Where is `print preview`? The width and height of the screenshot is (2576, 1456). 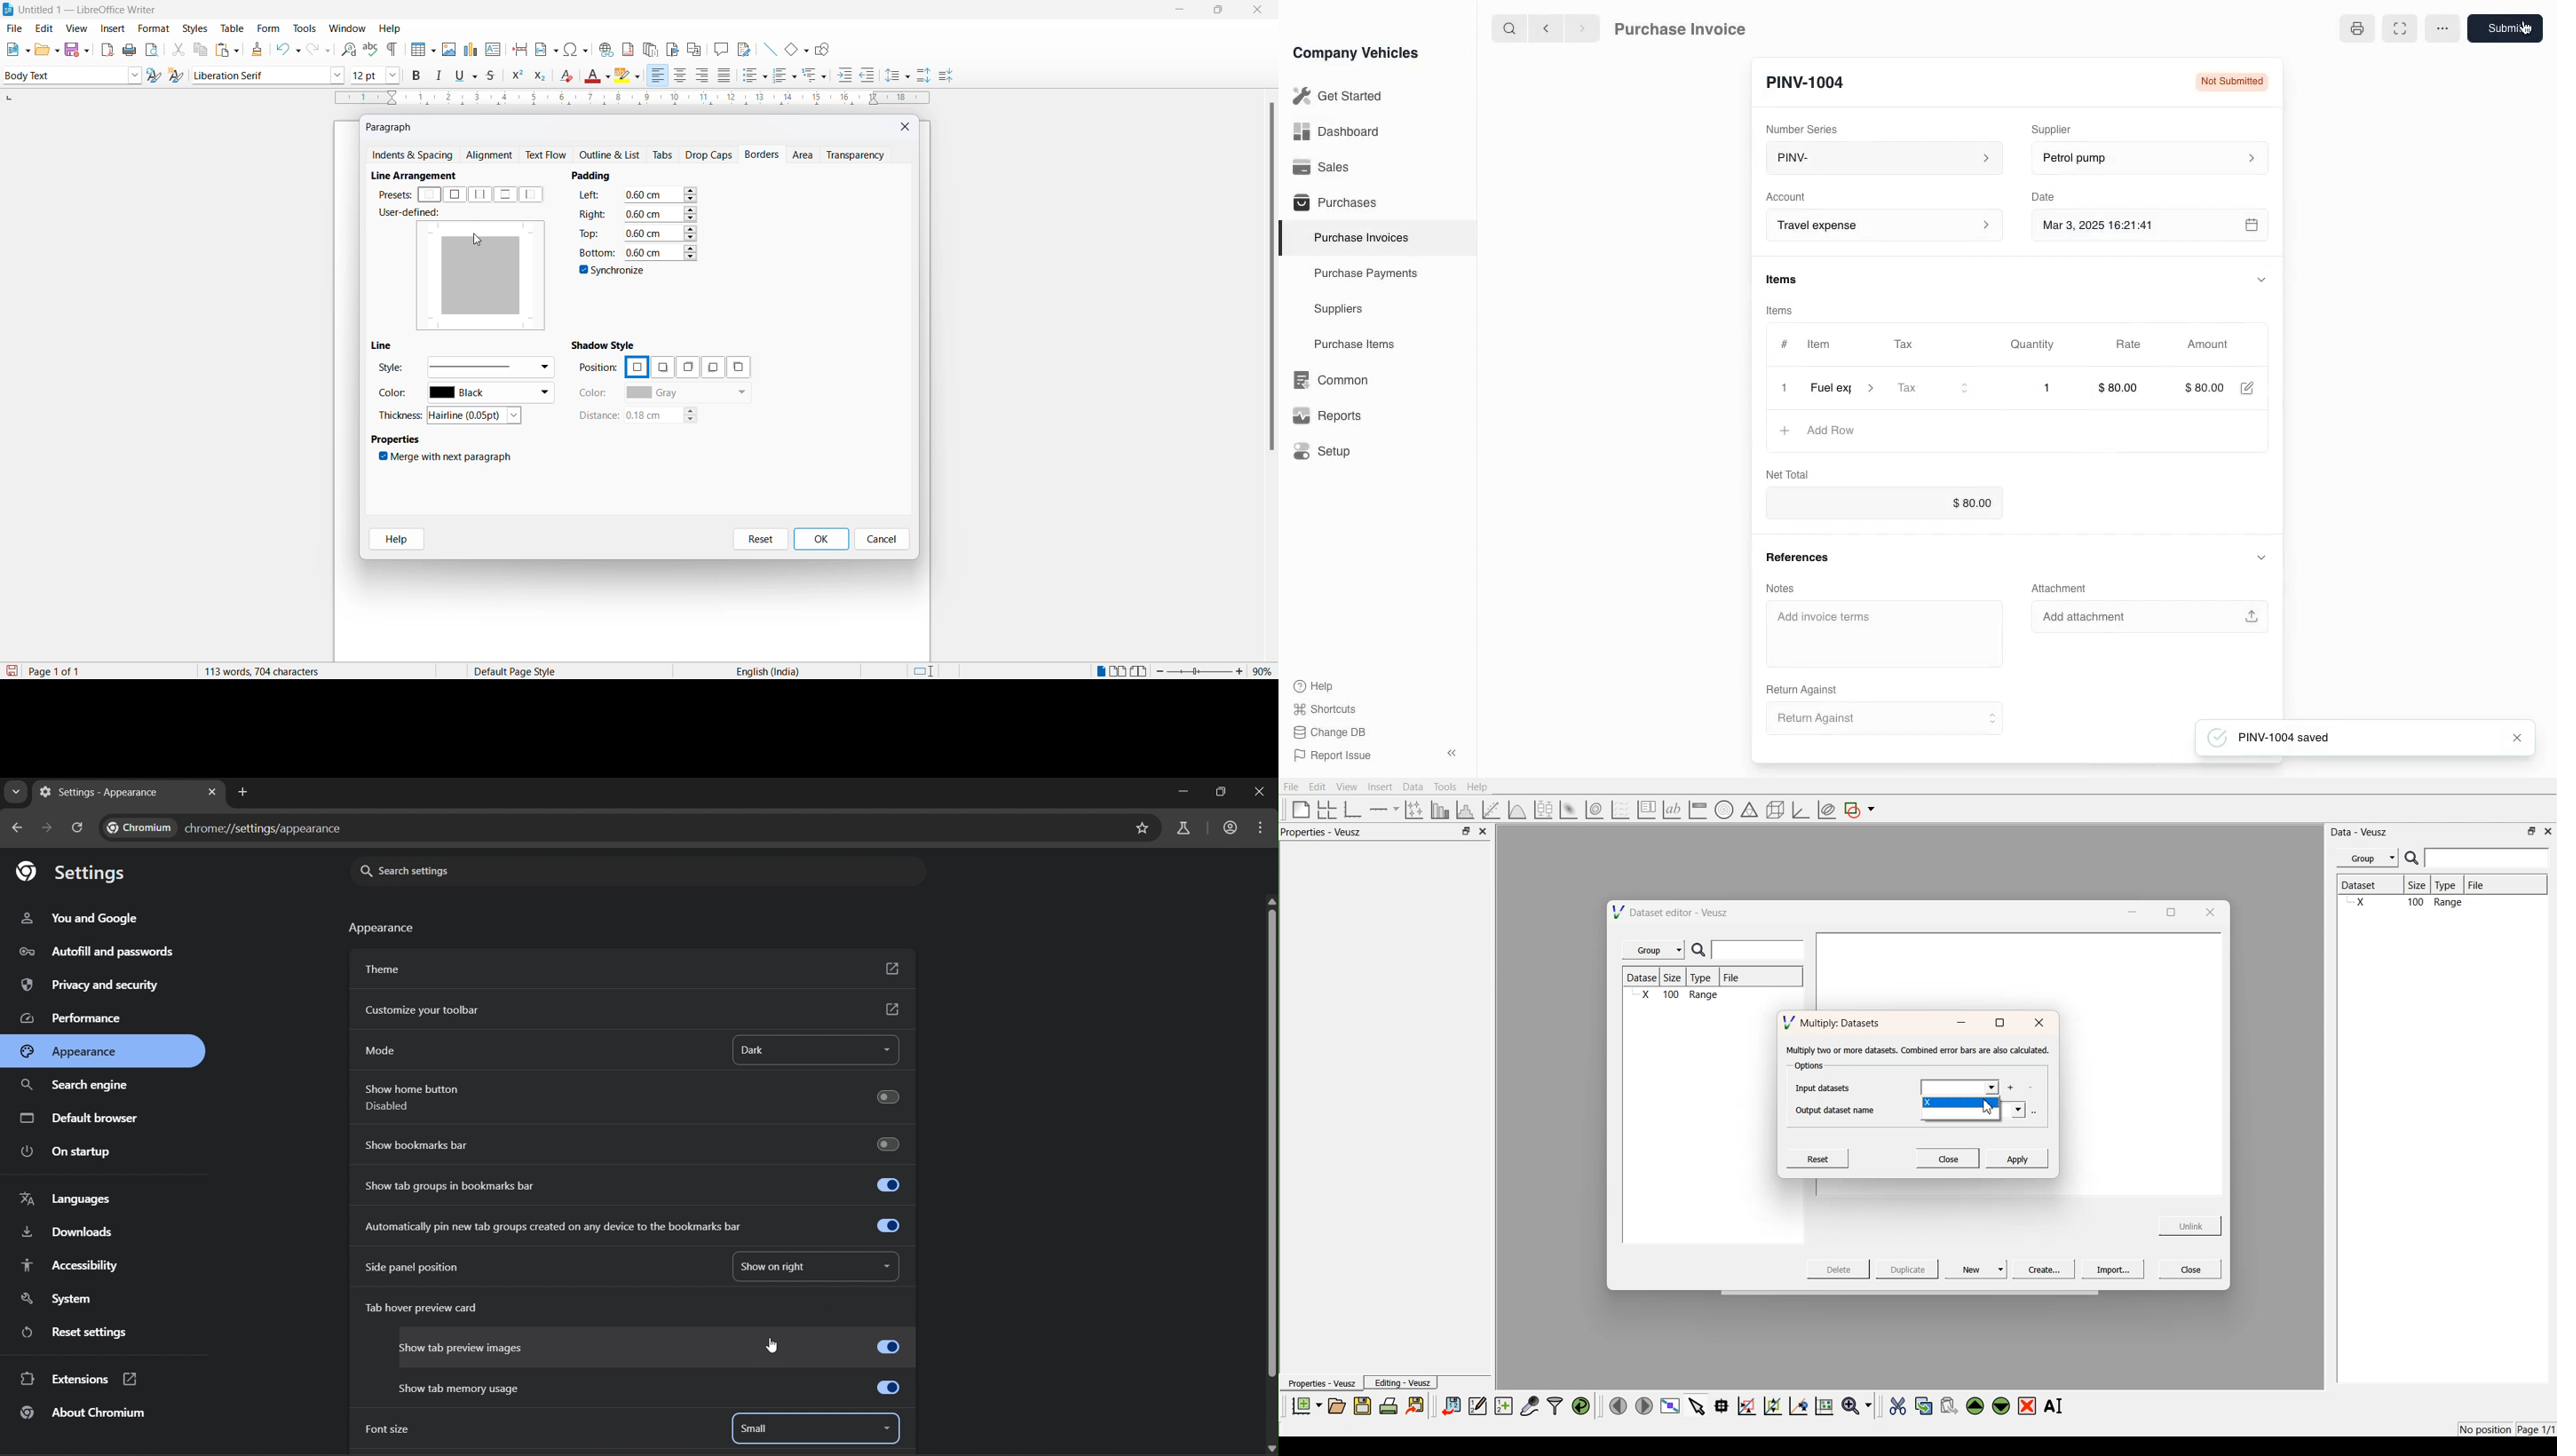 print preview is located at coordinates (152, 49).